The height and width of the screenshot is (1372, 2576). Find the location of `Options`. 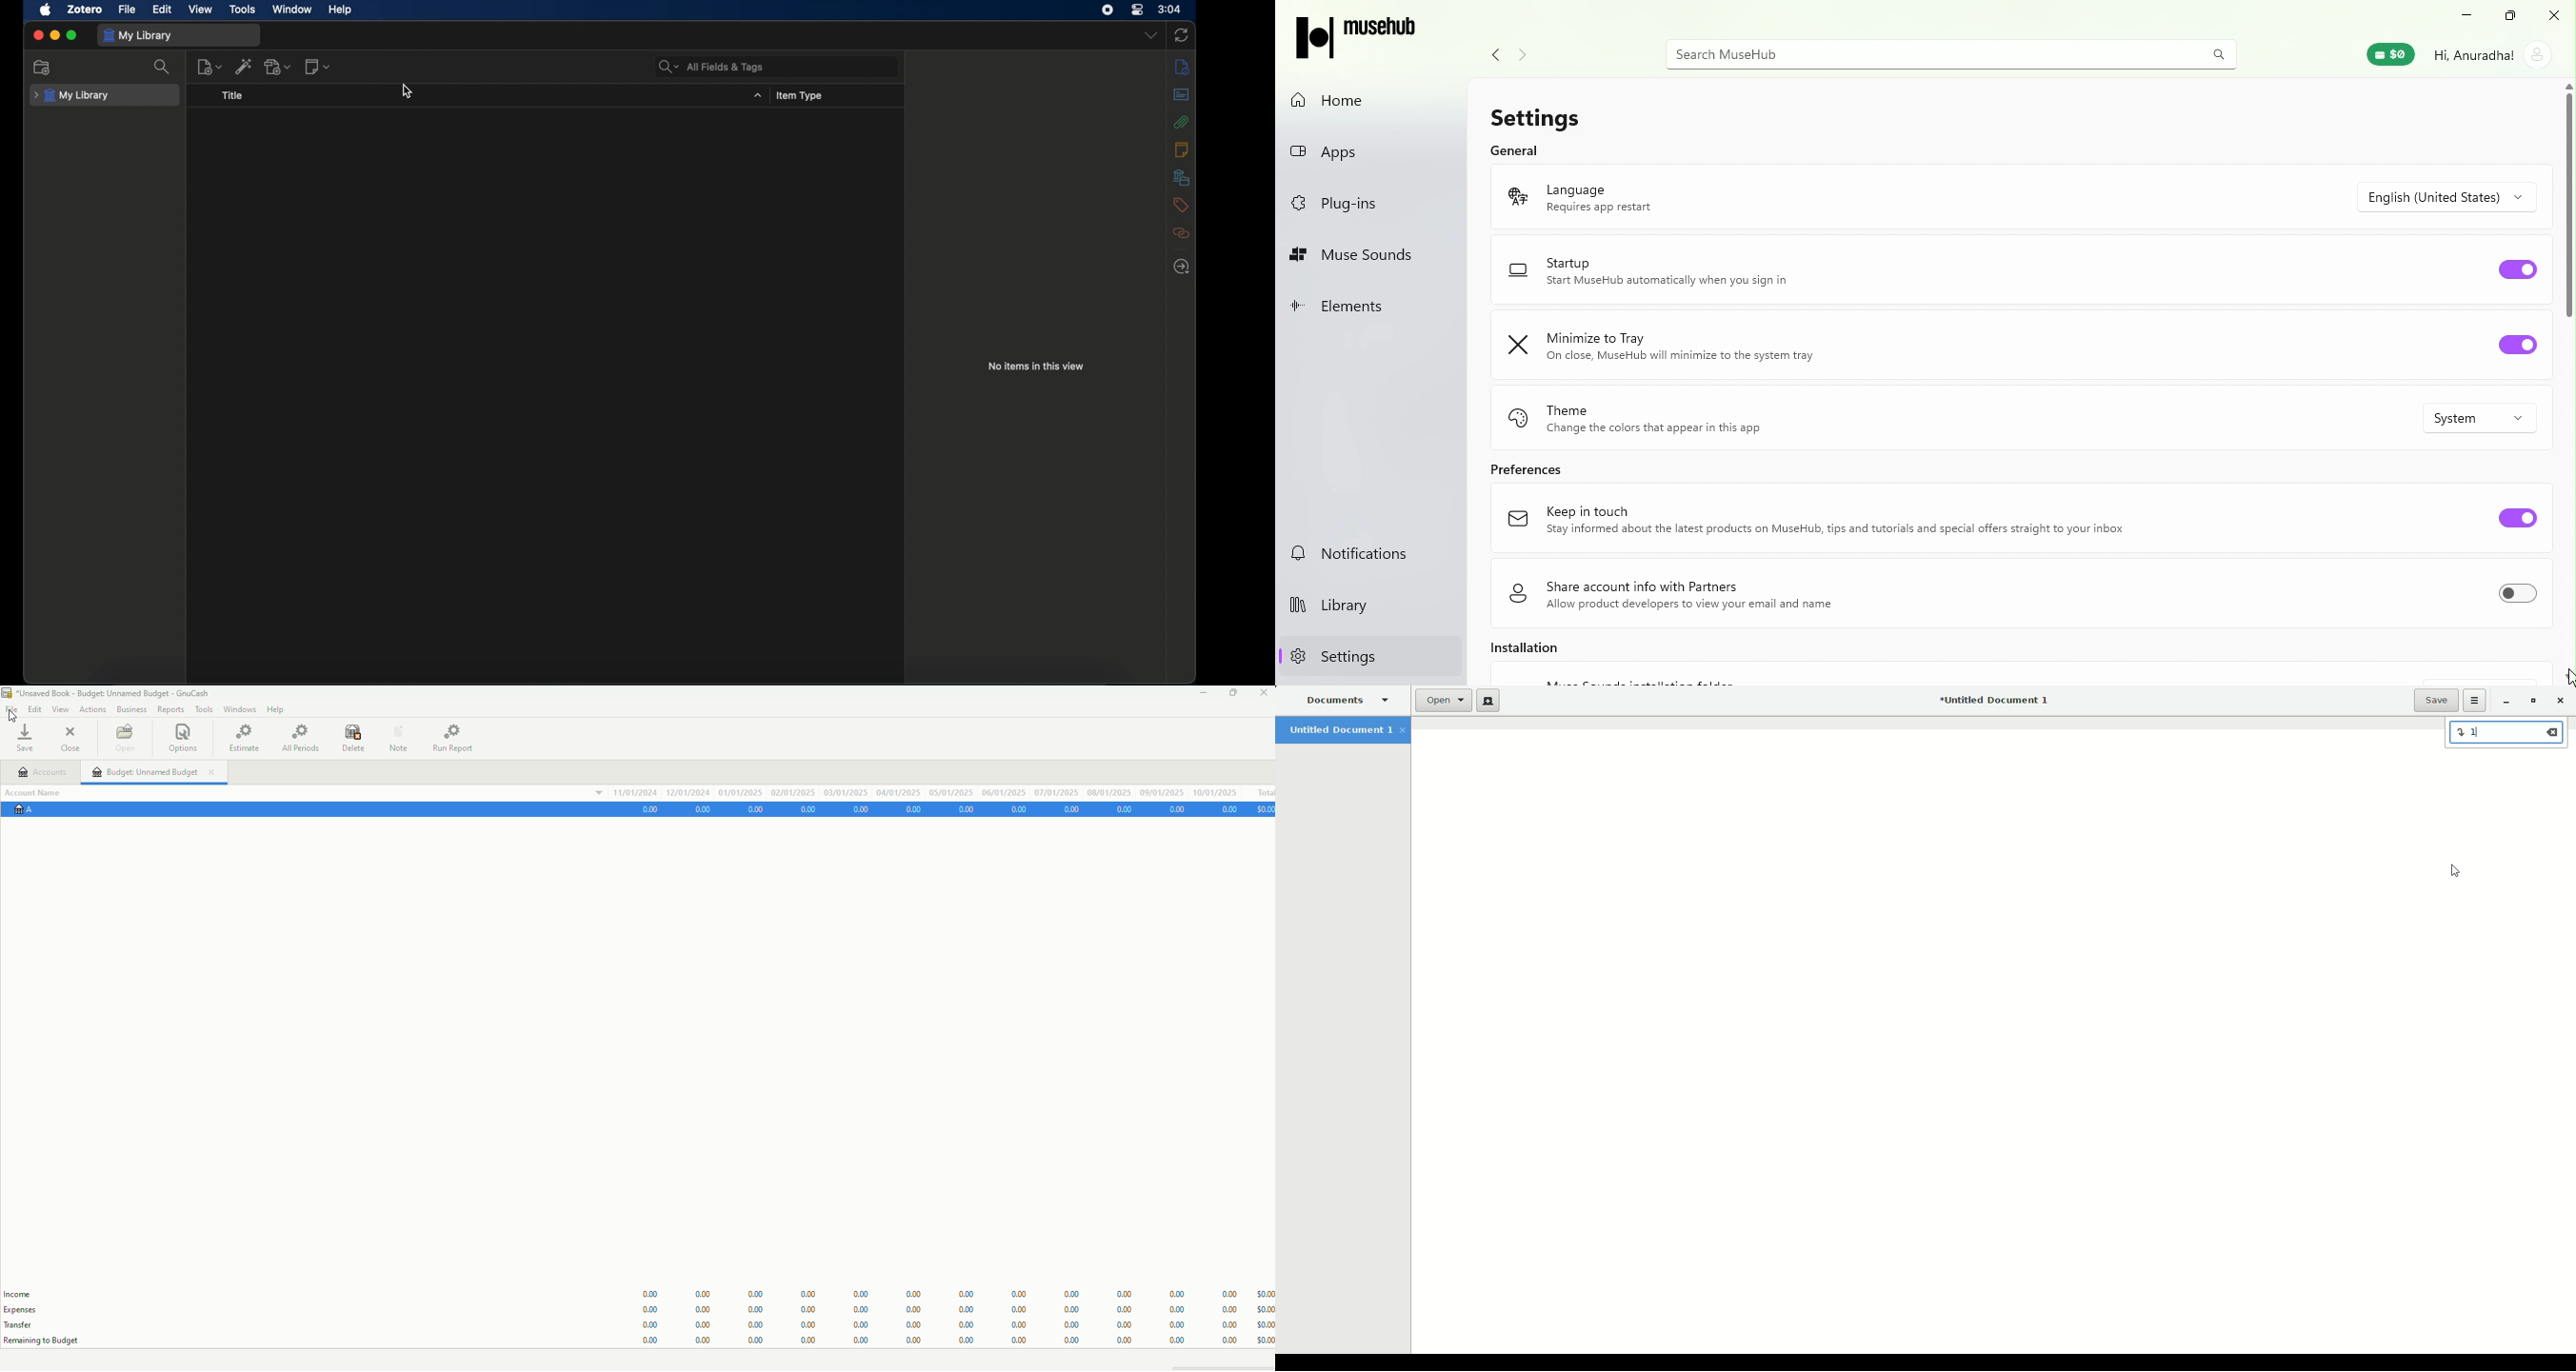

Options is located at coordinates (2475, 701).